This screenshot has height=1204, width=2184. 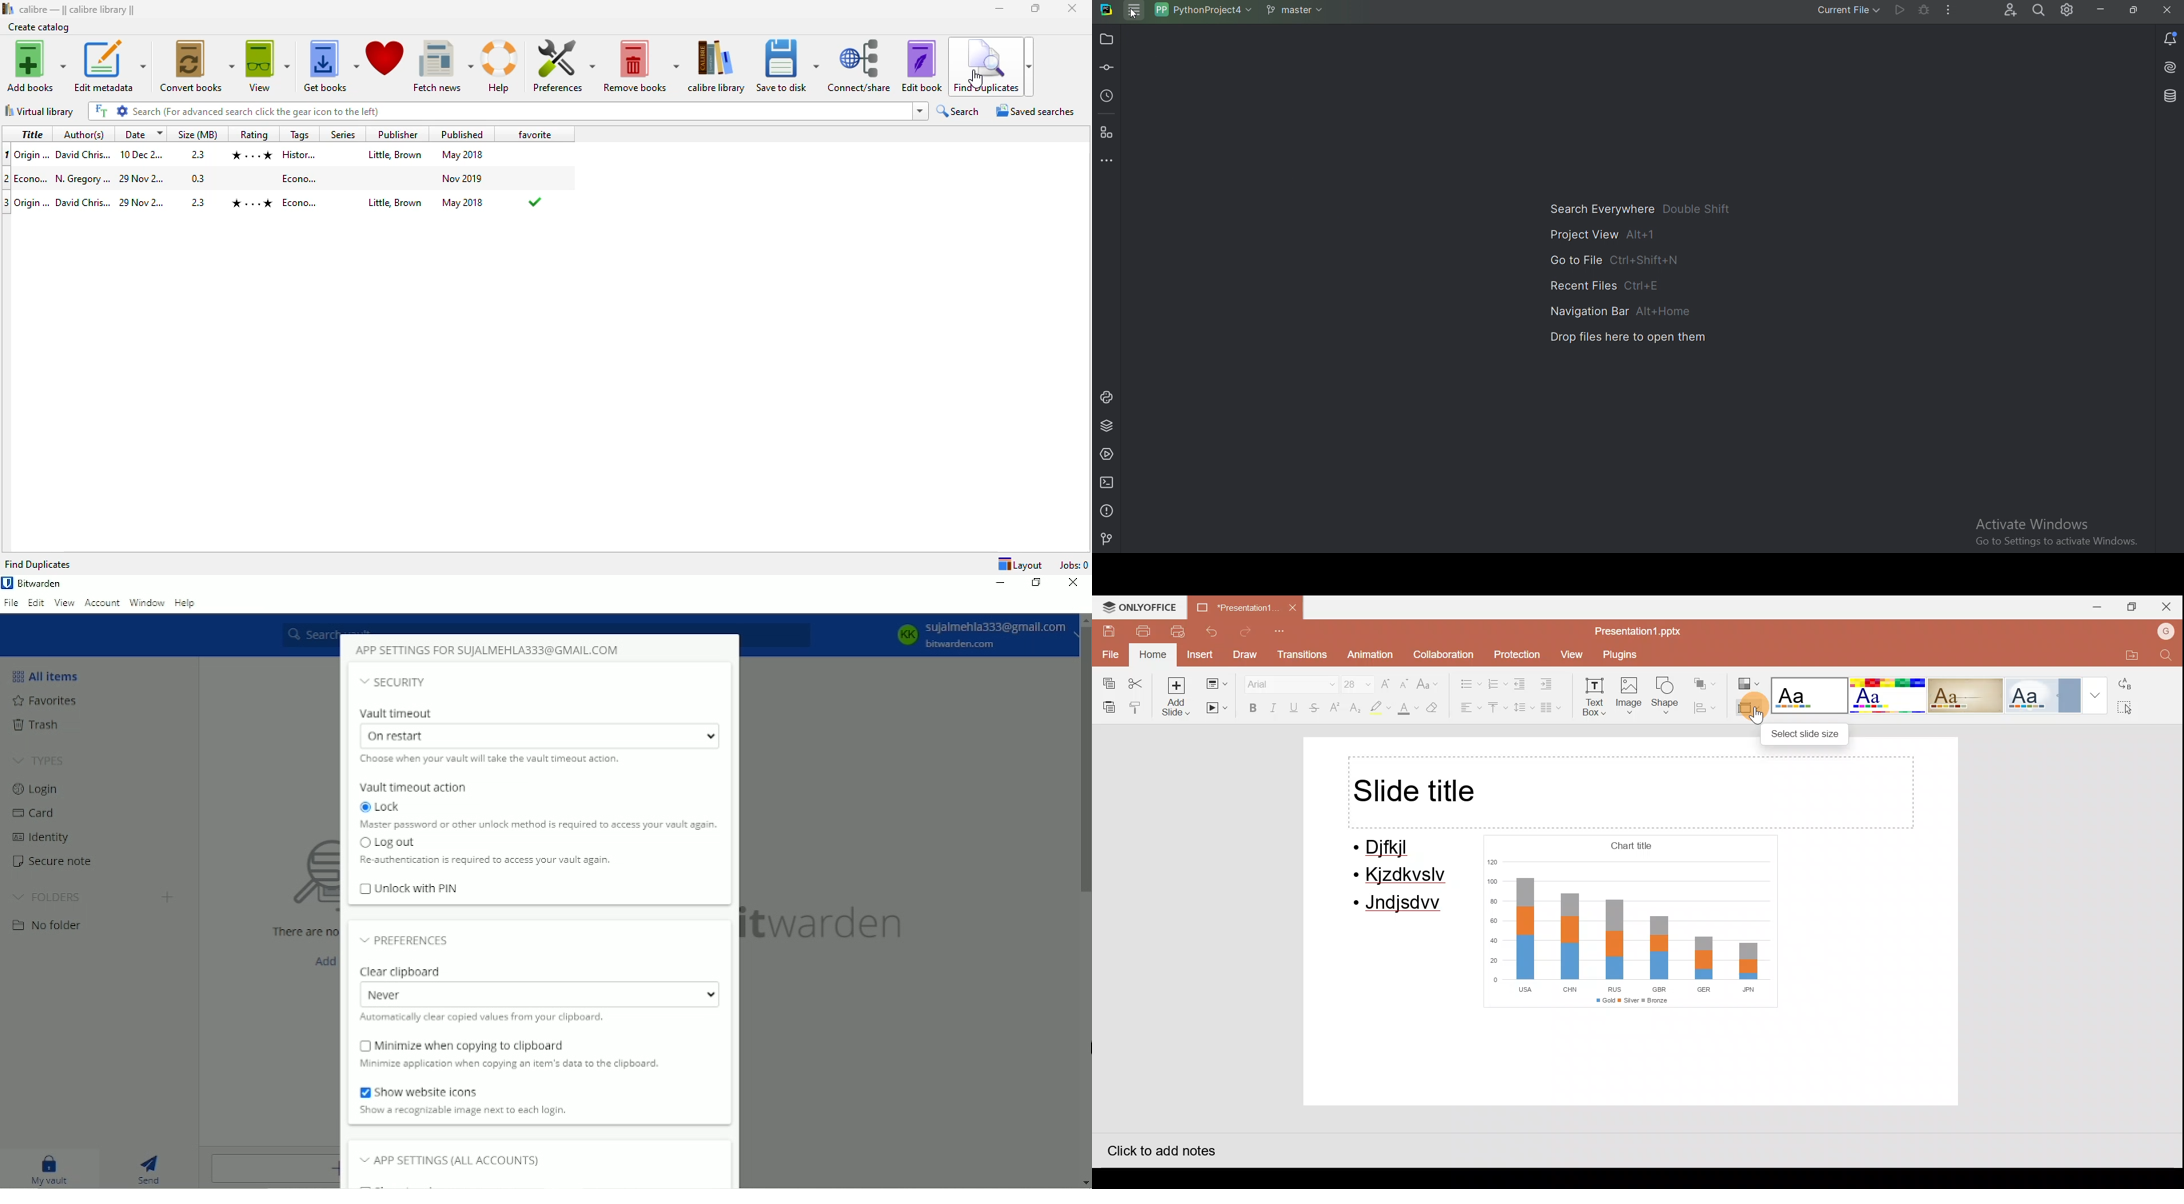 What do you see at coordinates (958, 111) in the screenshot?
I see `search` at bounding box center [958, 111].